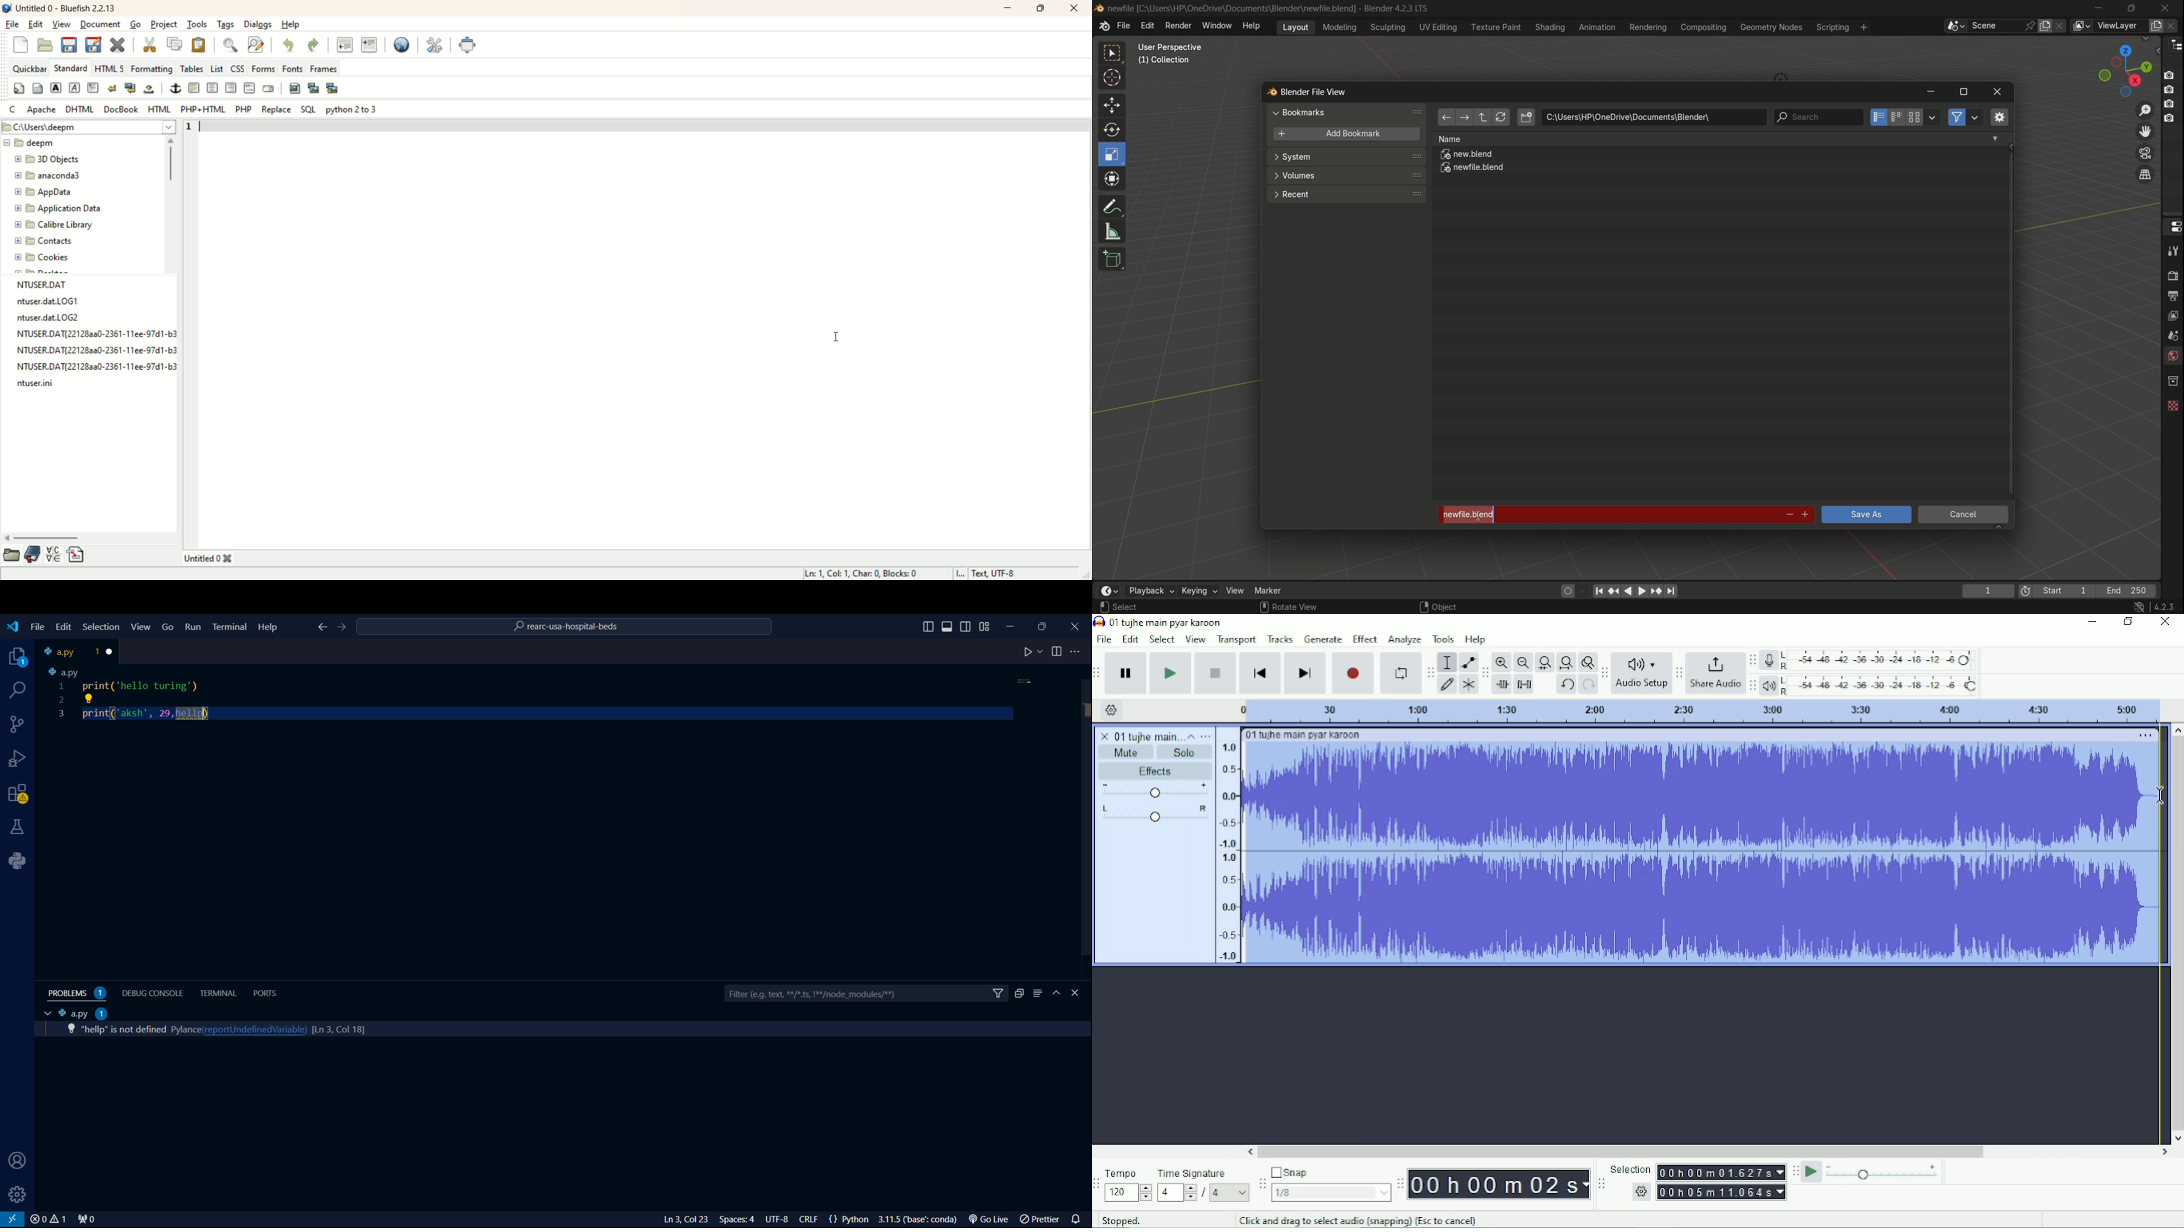  Describe the element at coordinates (198, 45) in the screenshot. I see `paste` at that location.